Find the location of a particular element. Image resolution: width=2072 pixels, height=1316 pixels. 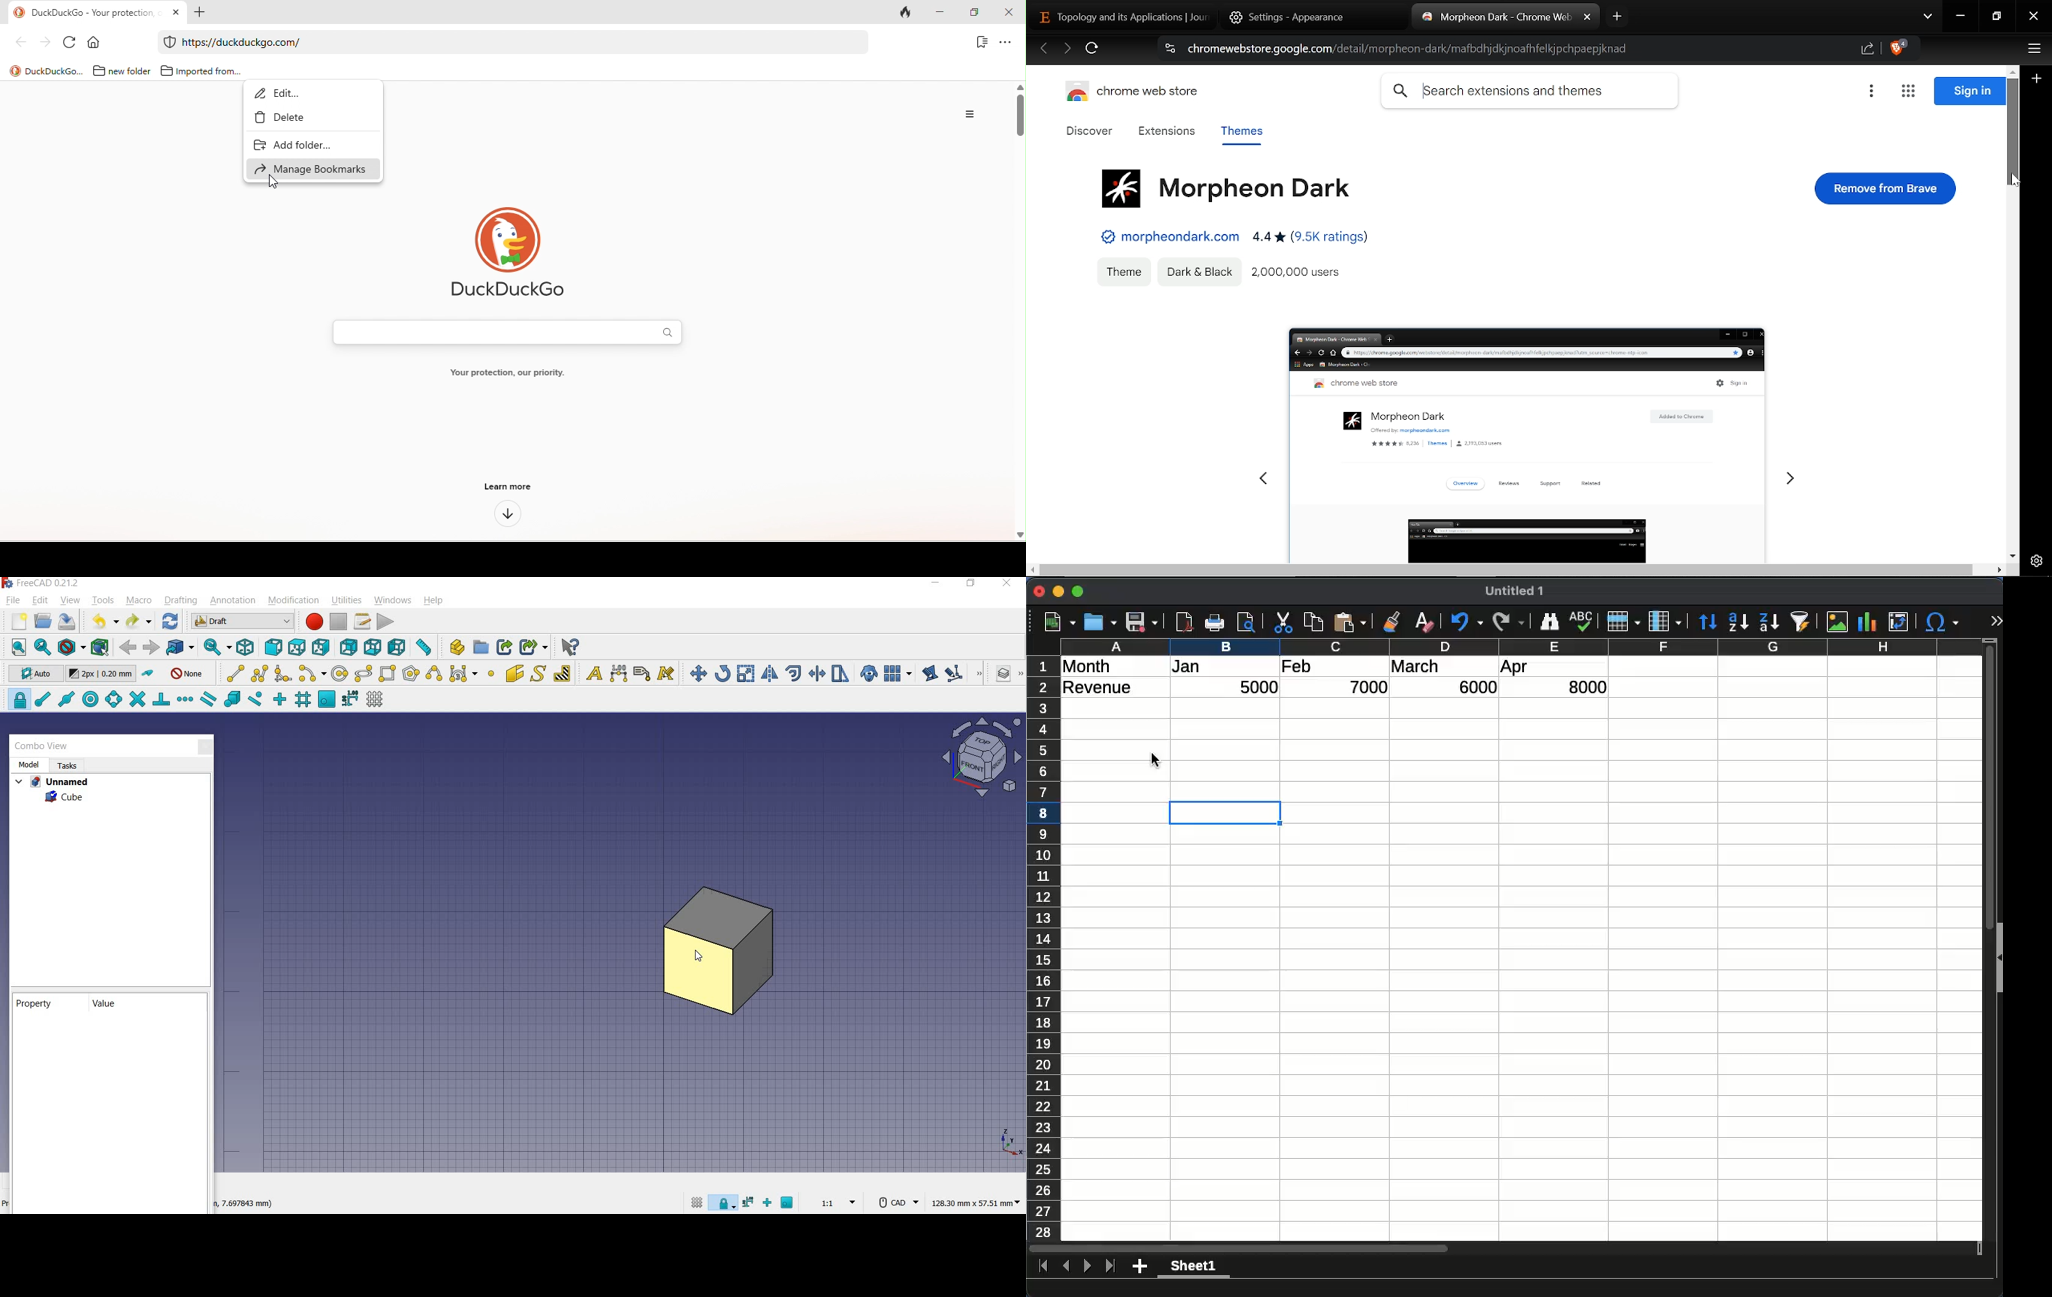

Next page is located at coordinates (1067, 50).